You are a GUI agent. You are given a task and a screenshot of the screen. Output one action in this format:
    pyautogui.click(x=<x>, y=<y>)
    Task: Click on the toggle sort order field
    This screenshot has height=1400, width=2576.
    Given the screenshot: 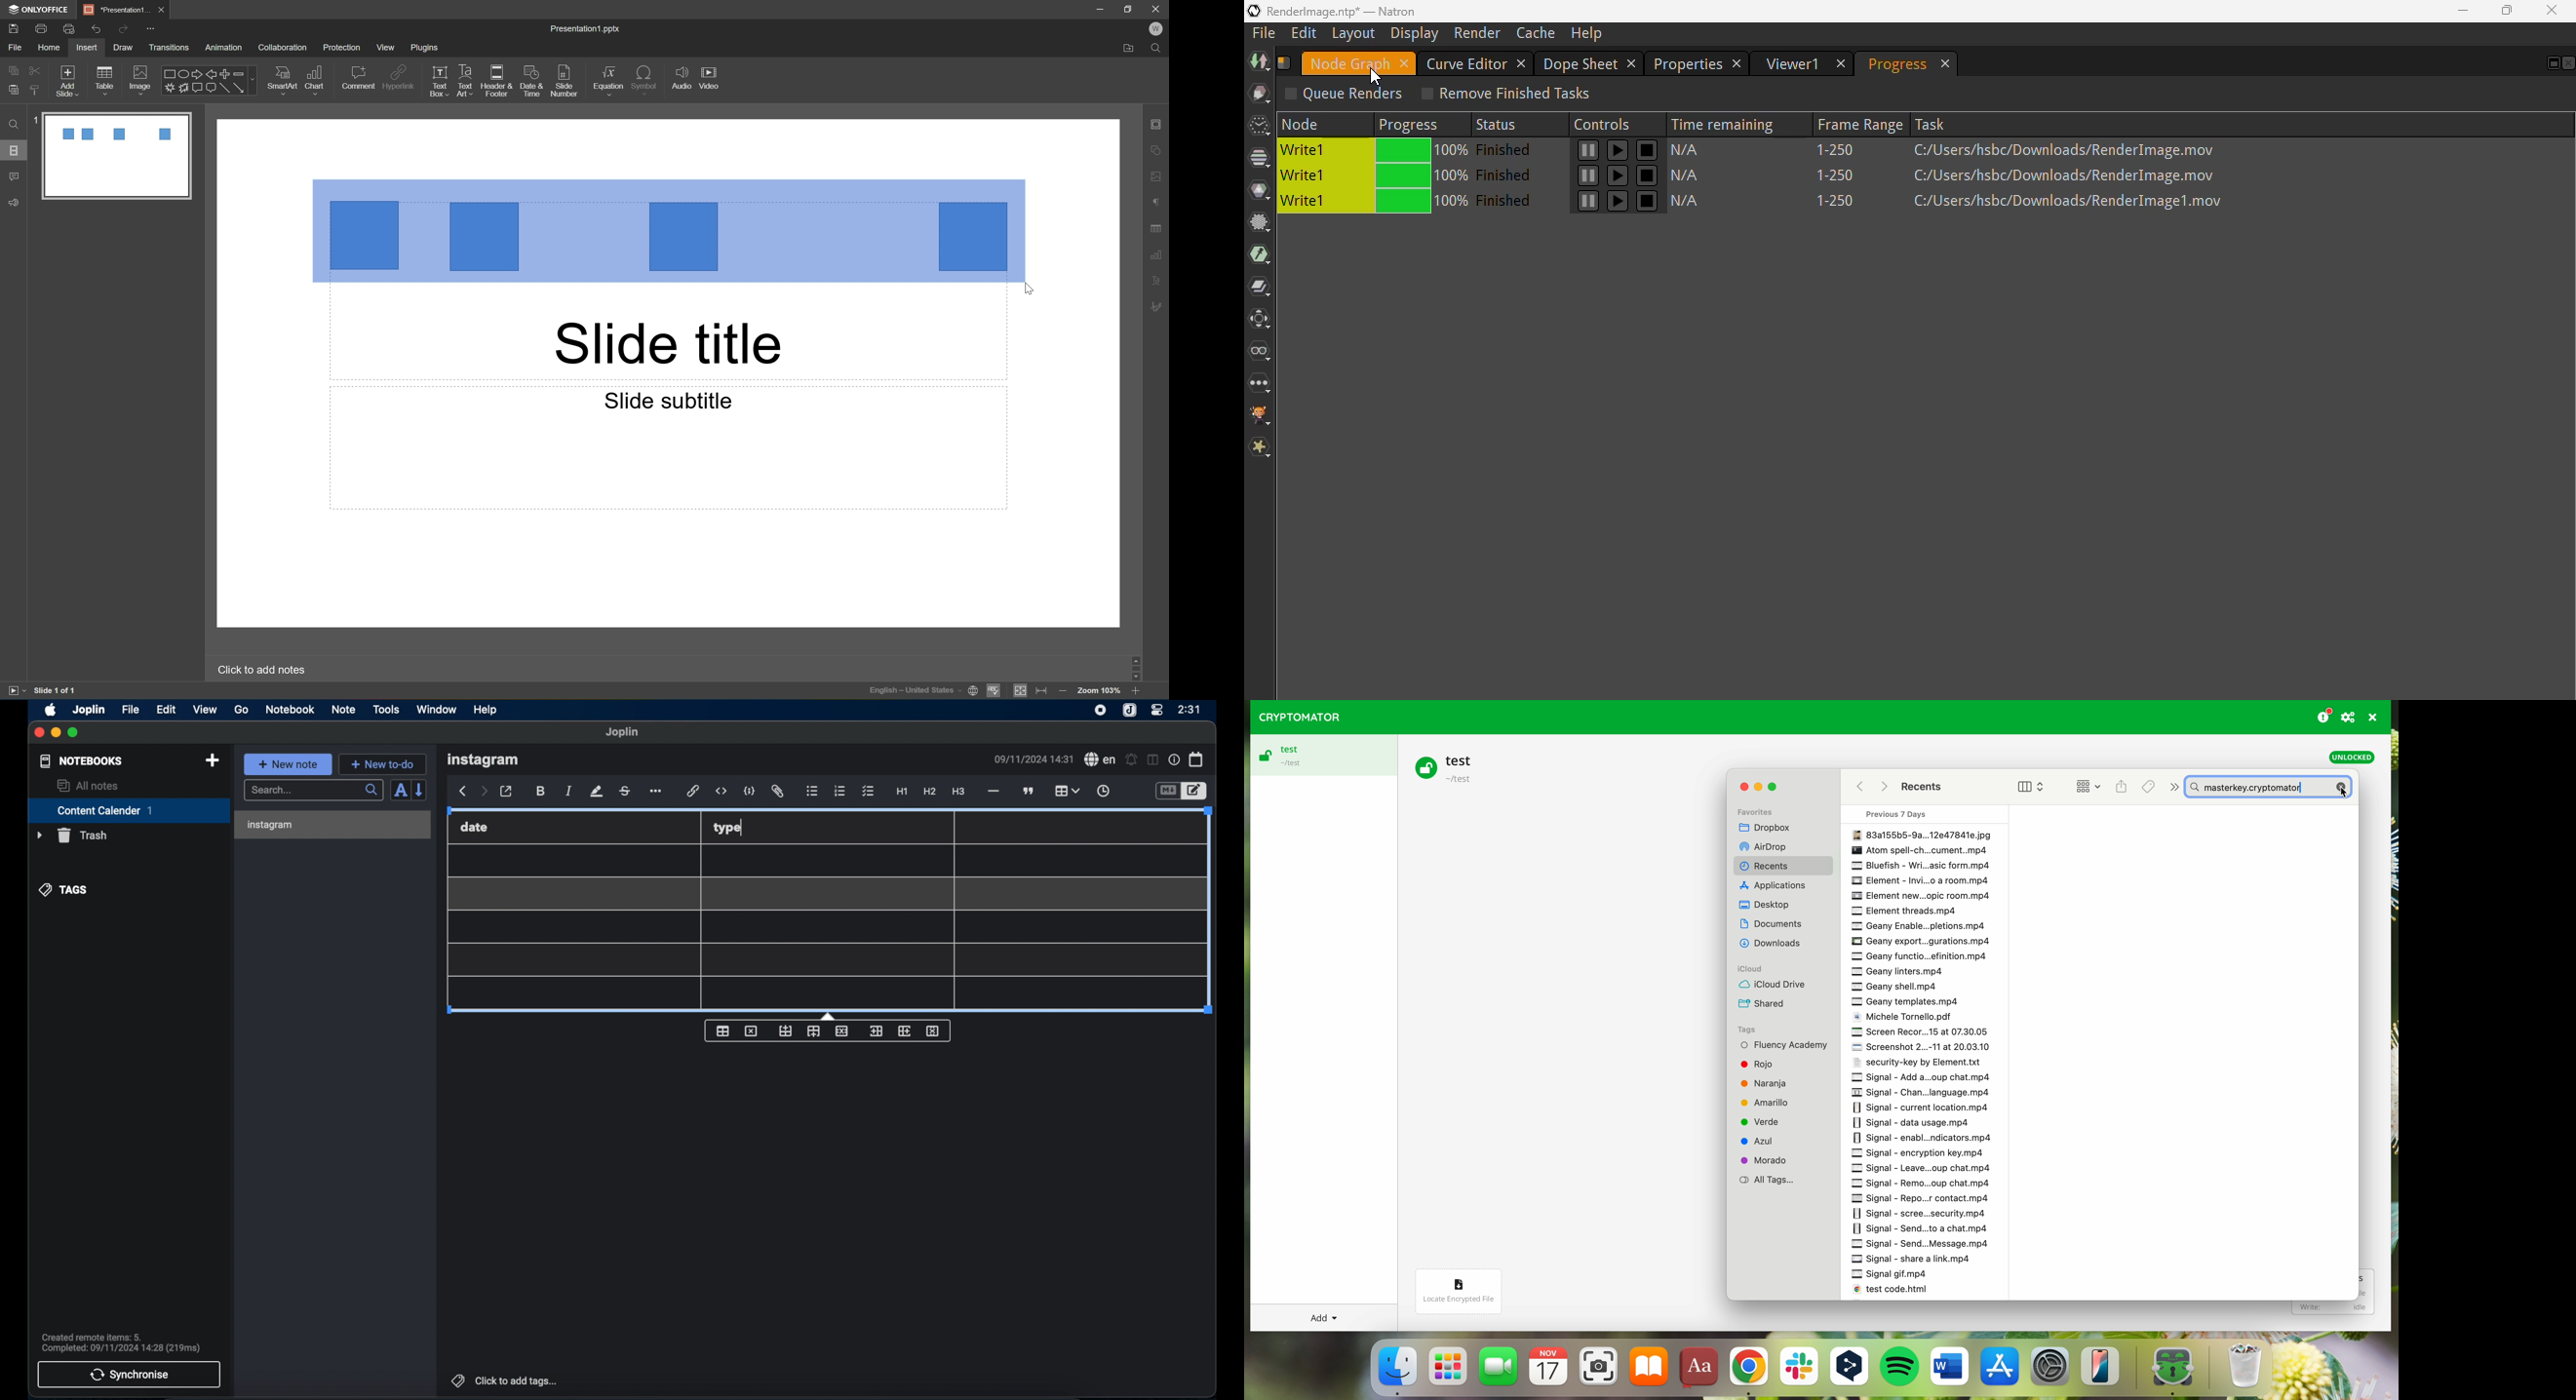 What is the action you would take?
    pyautogui.click(x=400, y=791)
    